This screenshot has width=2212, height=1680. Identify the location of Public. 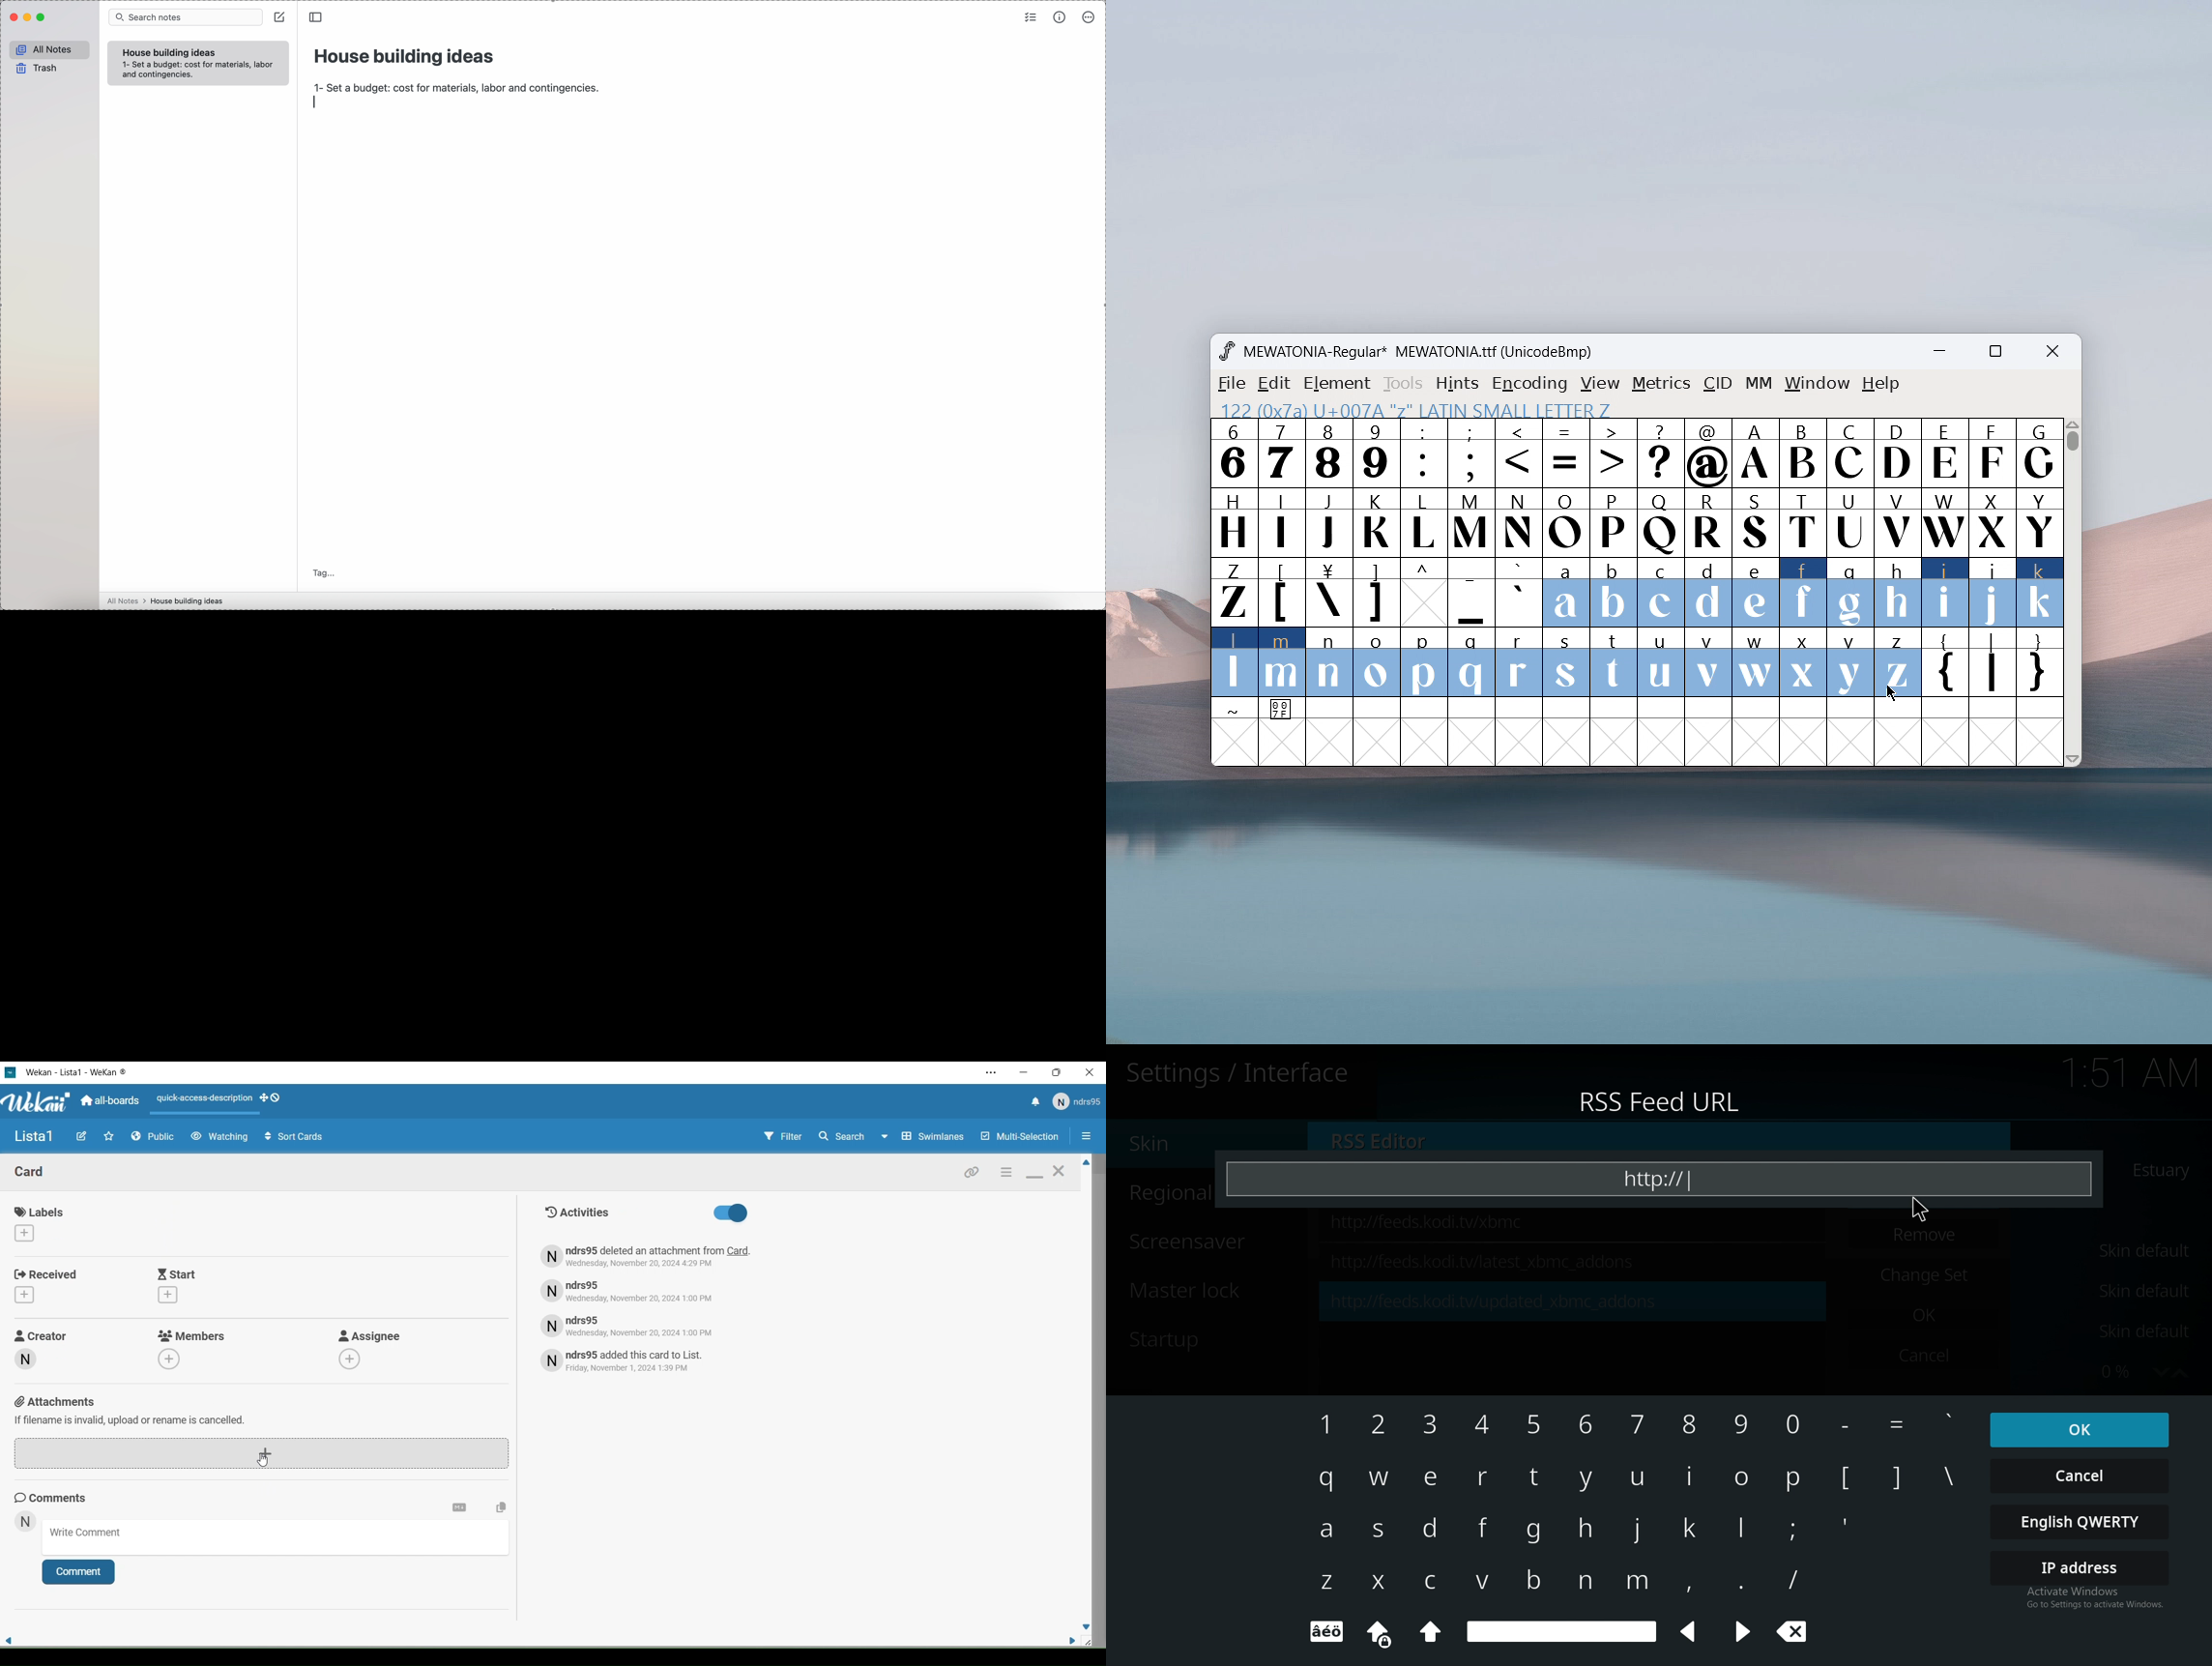
(153, 1137).